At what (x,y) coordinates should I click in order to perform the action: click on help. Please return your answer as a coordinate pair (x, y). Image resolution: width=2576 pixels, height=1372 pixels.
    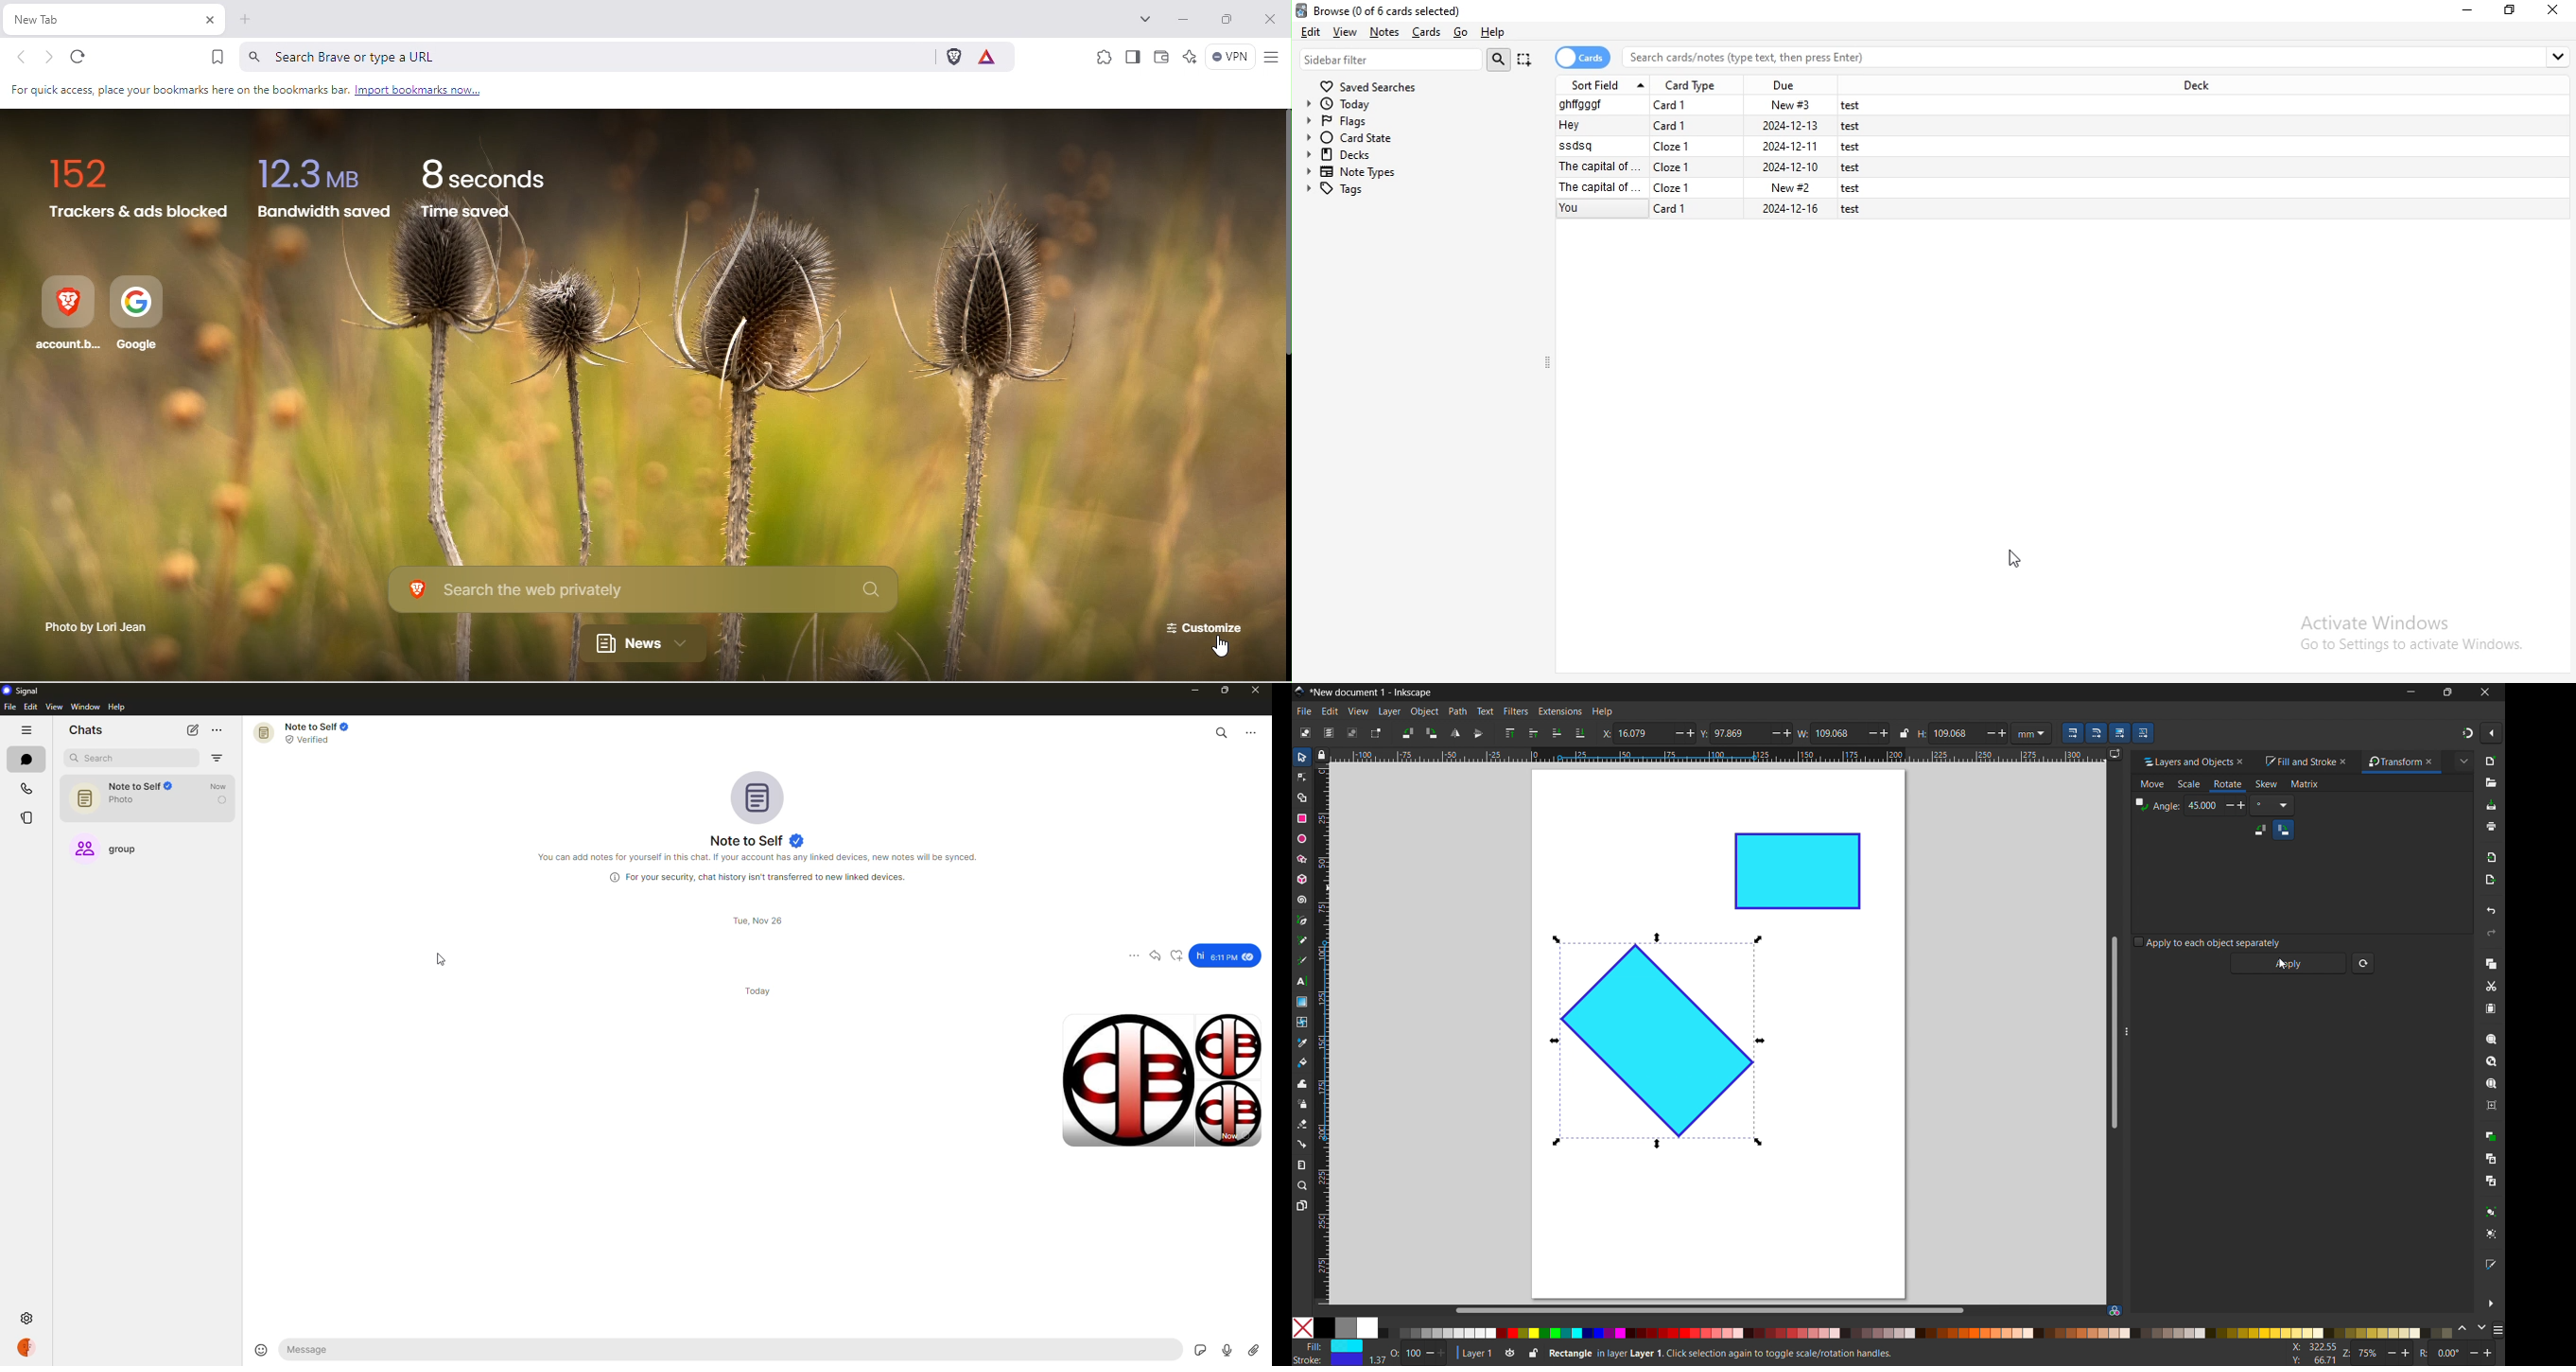
    Looking at the image, I should click on (1498, 34).